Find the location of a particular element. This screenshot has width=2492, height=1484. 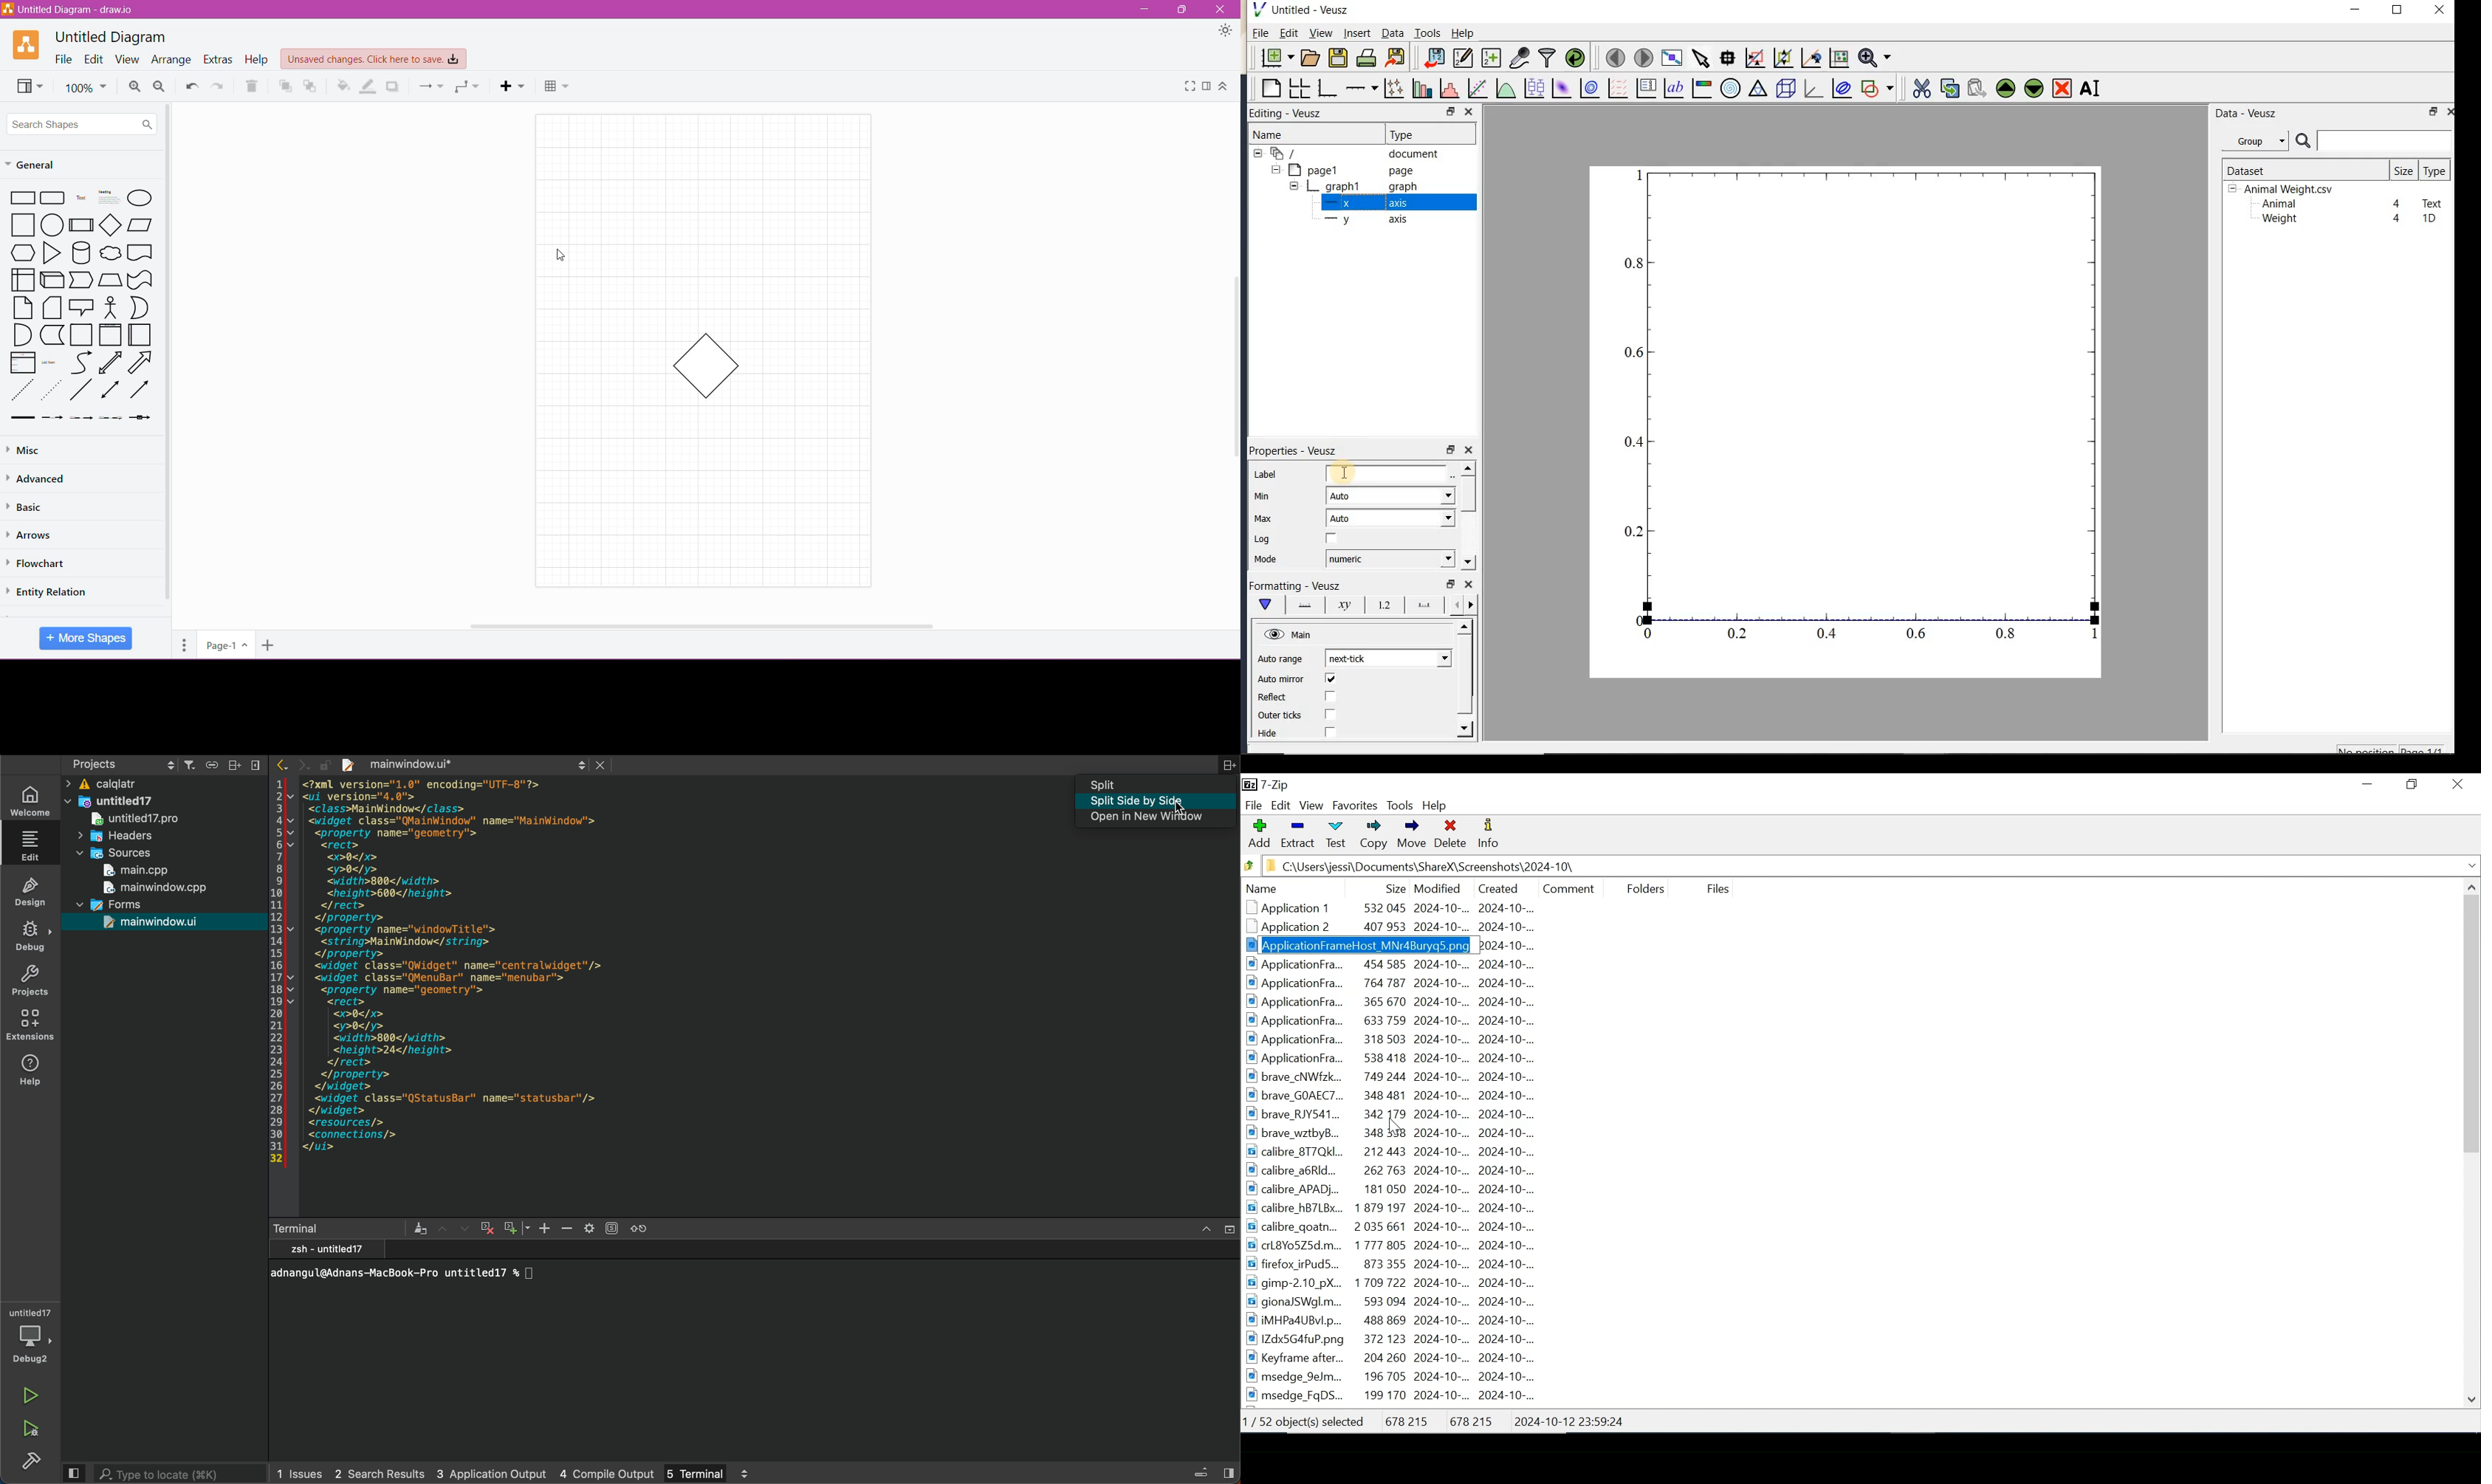

copy the selected widget is located at coordinates (1948, 88).